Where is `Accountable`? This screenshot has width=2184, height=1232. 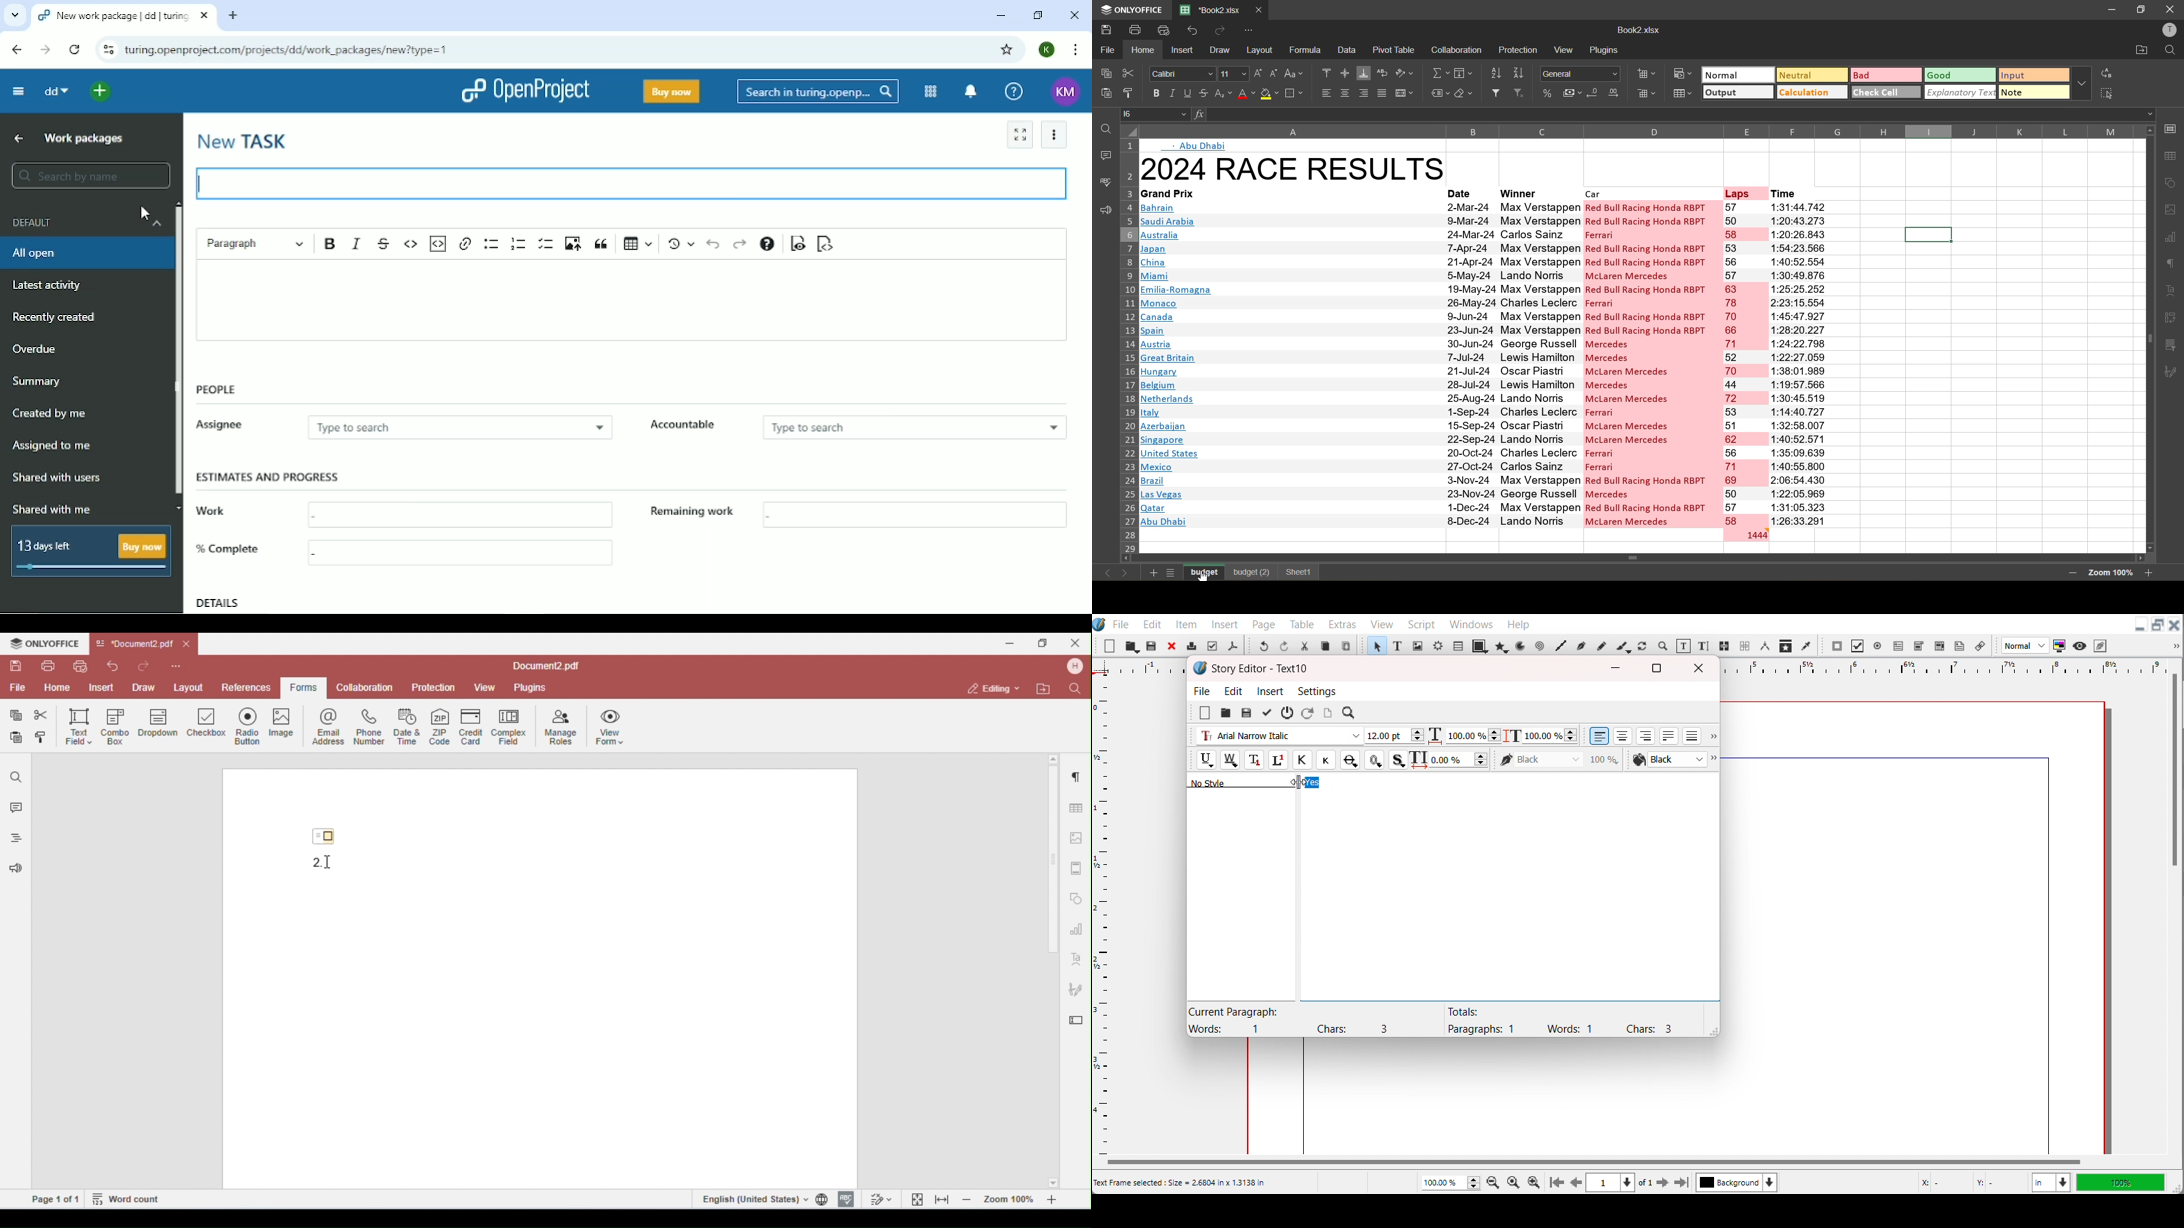
Accountable is located at coordinates (690, 428).